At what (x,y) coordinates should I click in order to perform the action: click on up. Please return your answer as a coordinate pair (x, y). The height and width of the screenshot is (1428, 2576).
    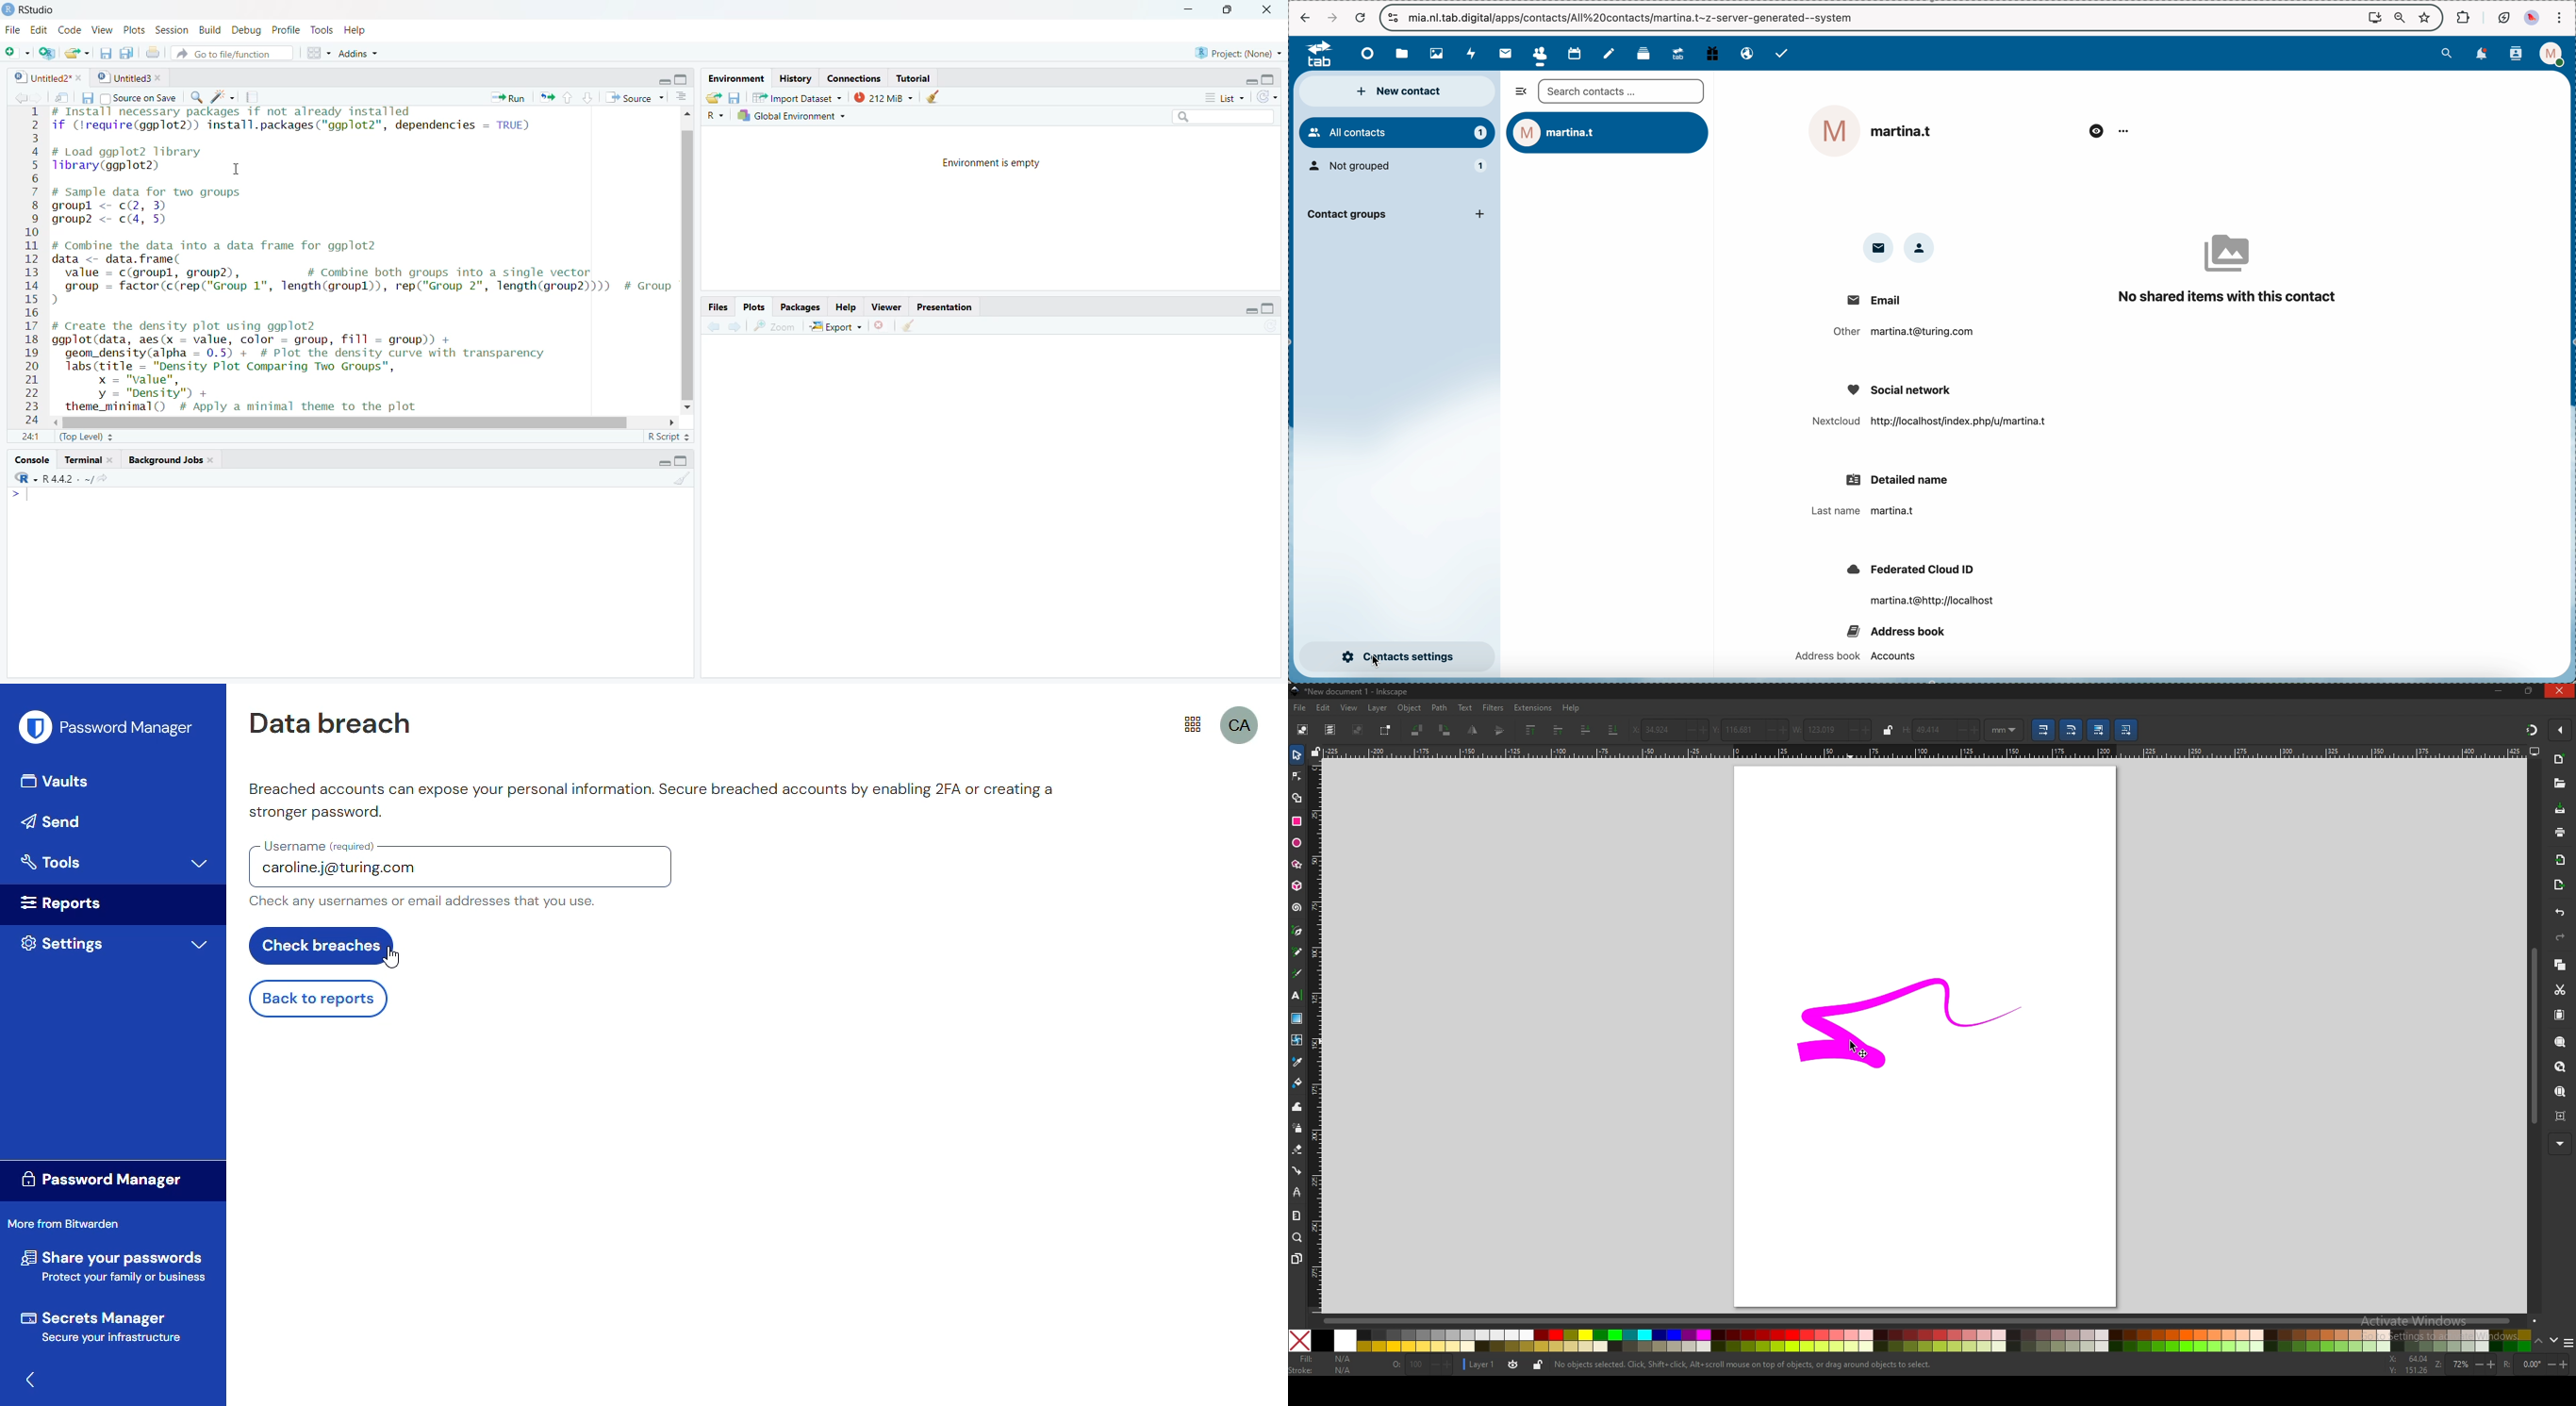
    Looking at the image, I should click on (2539, 1341).